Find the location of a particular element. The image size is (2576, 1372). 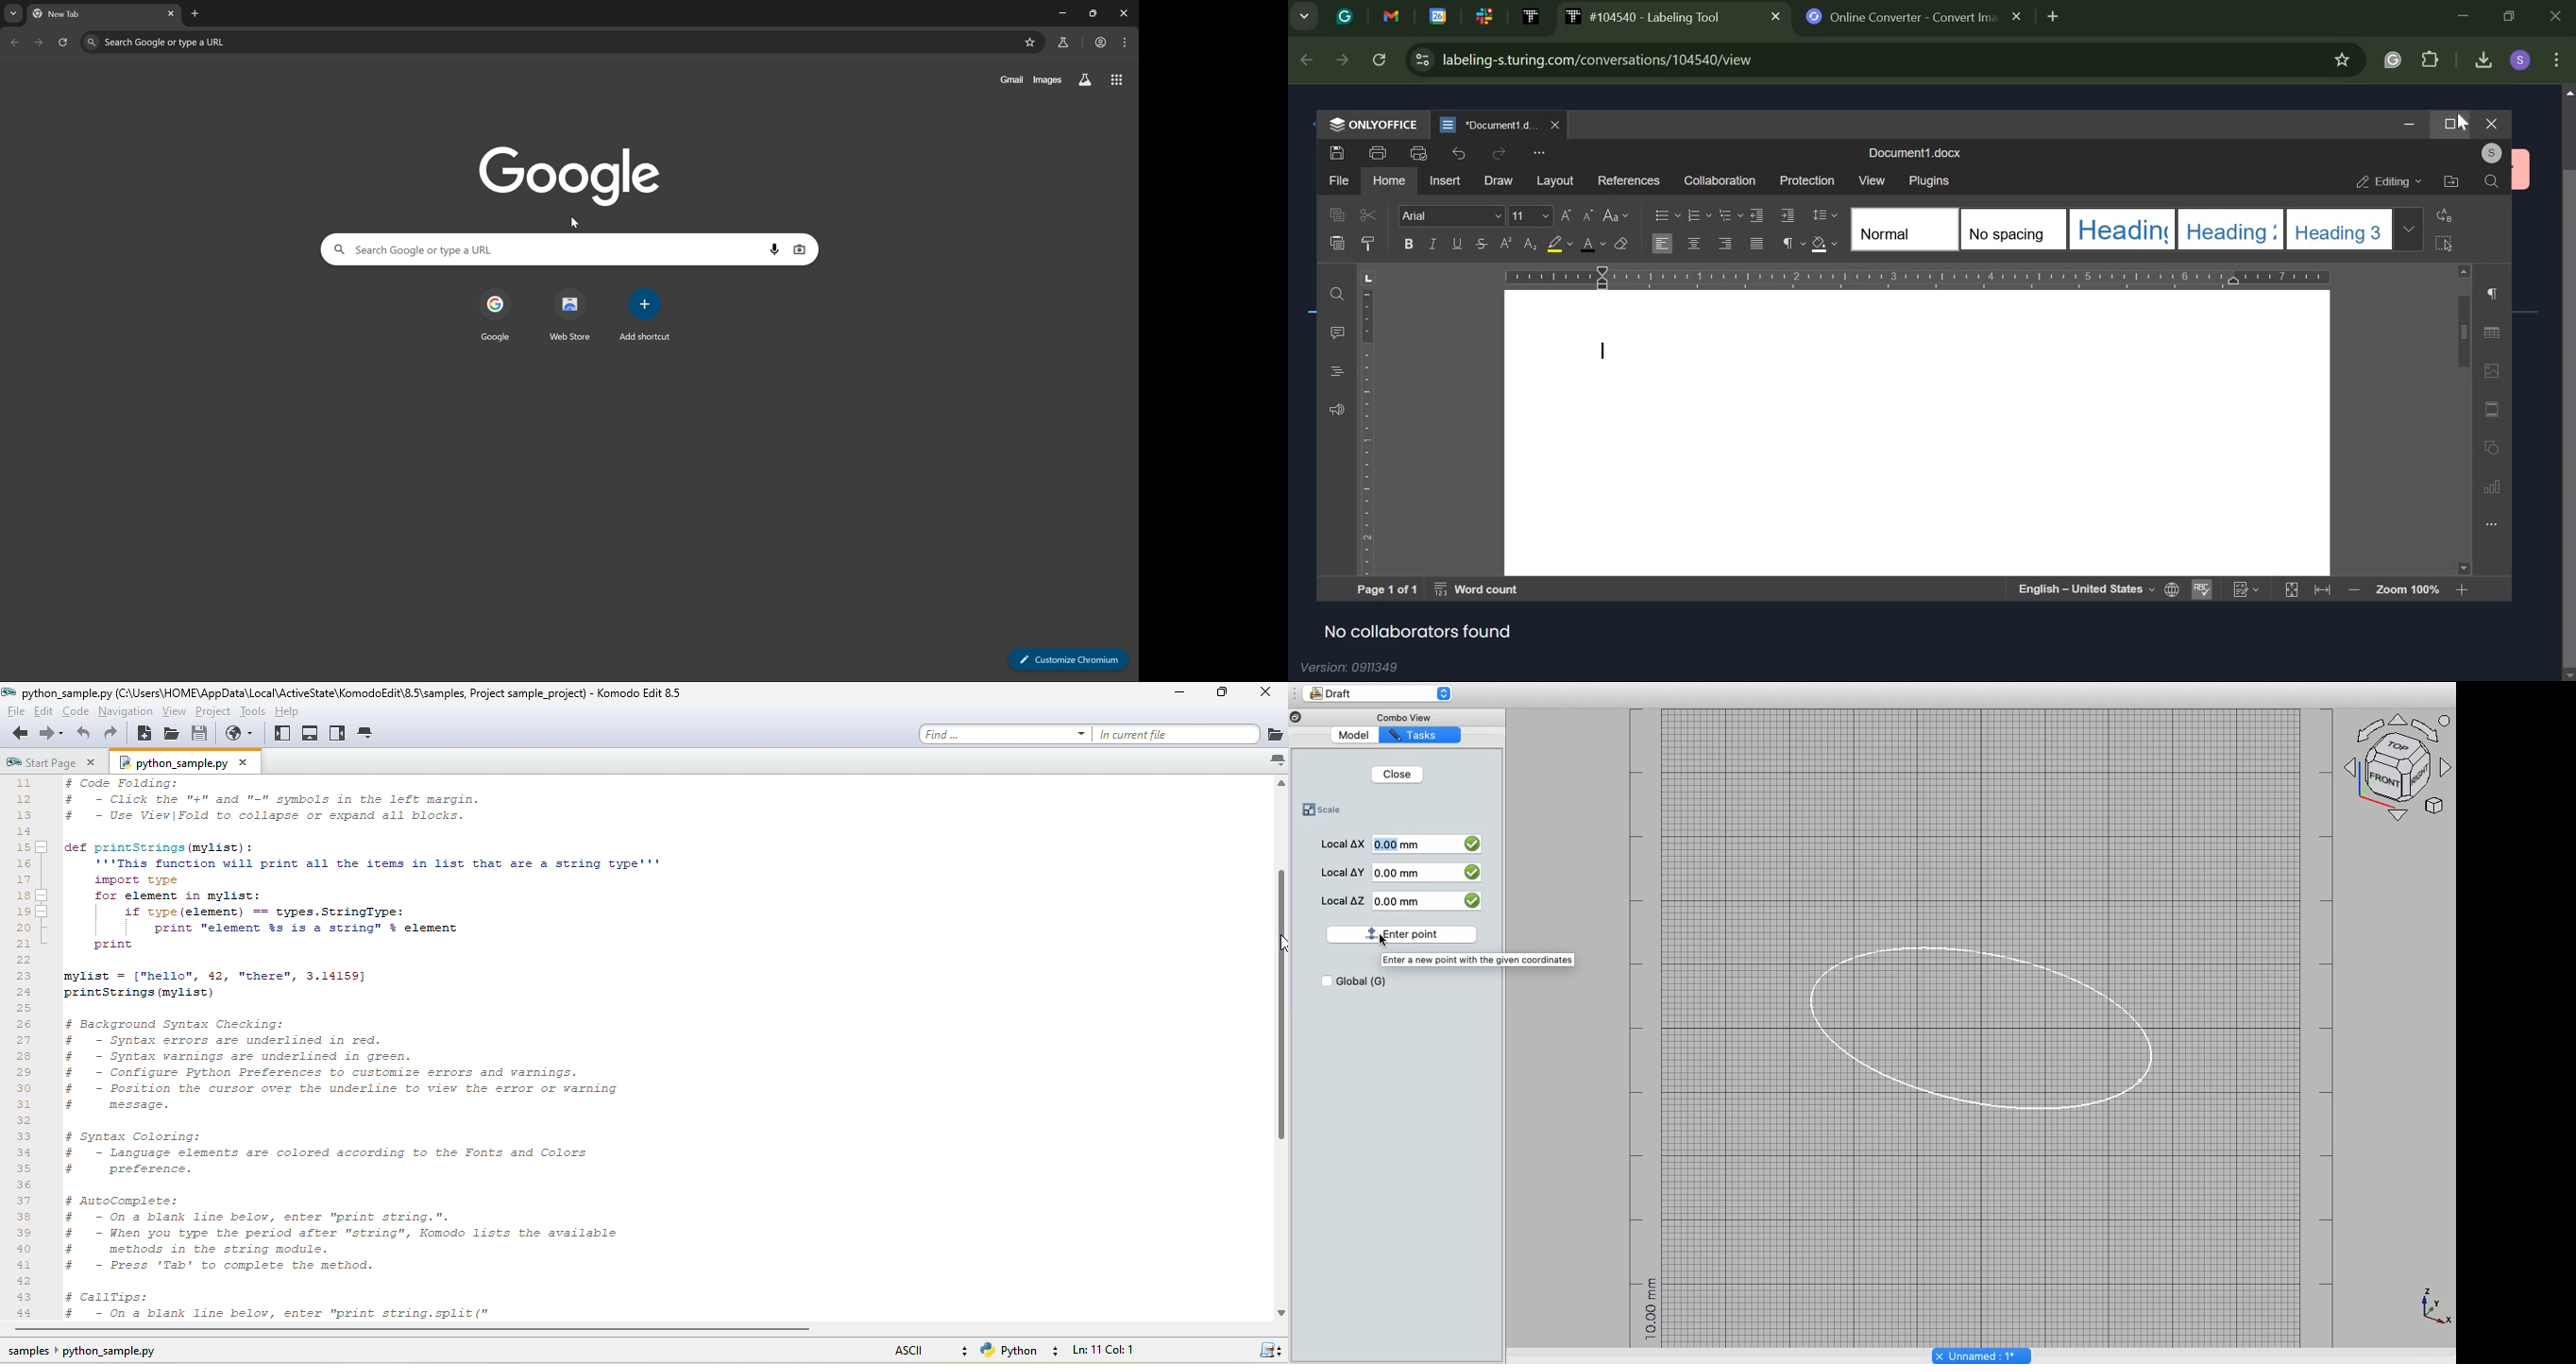

volume is located at coordinates (1336, 410).